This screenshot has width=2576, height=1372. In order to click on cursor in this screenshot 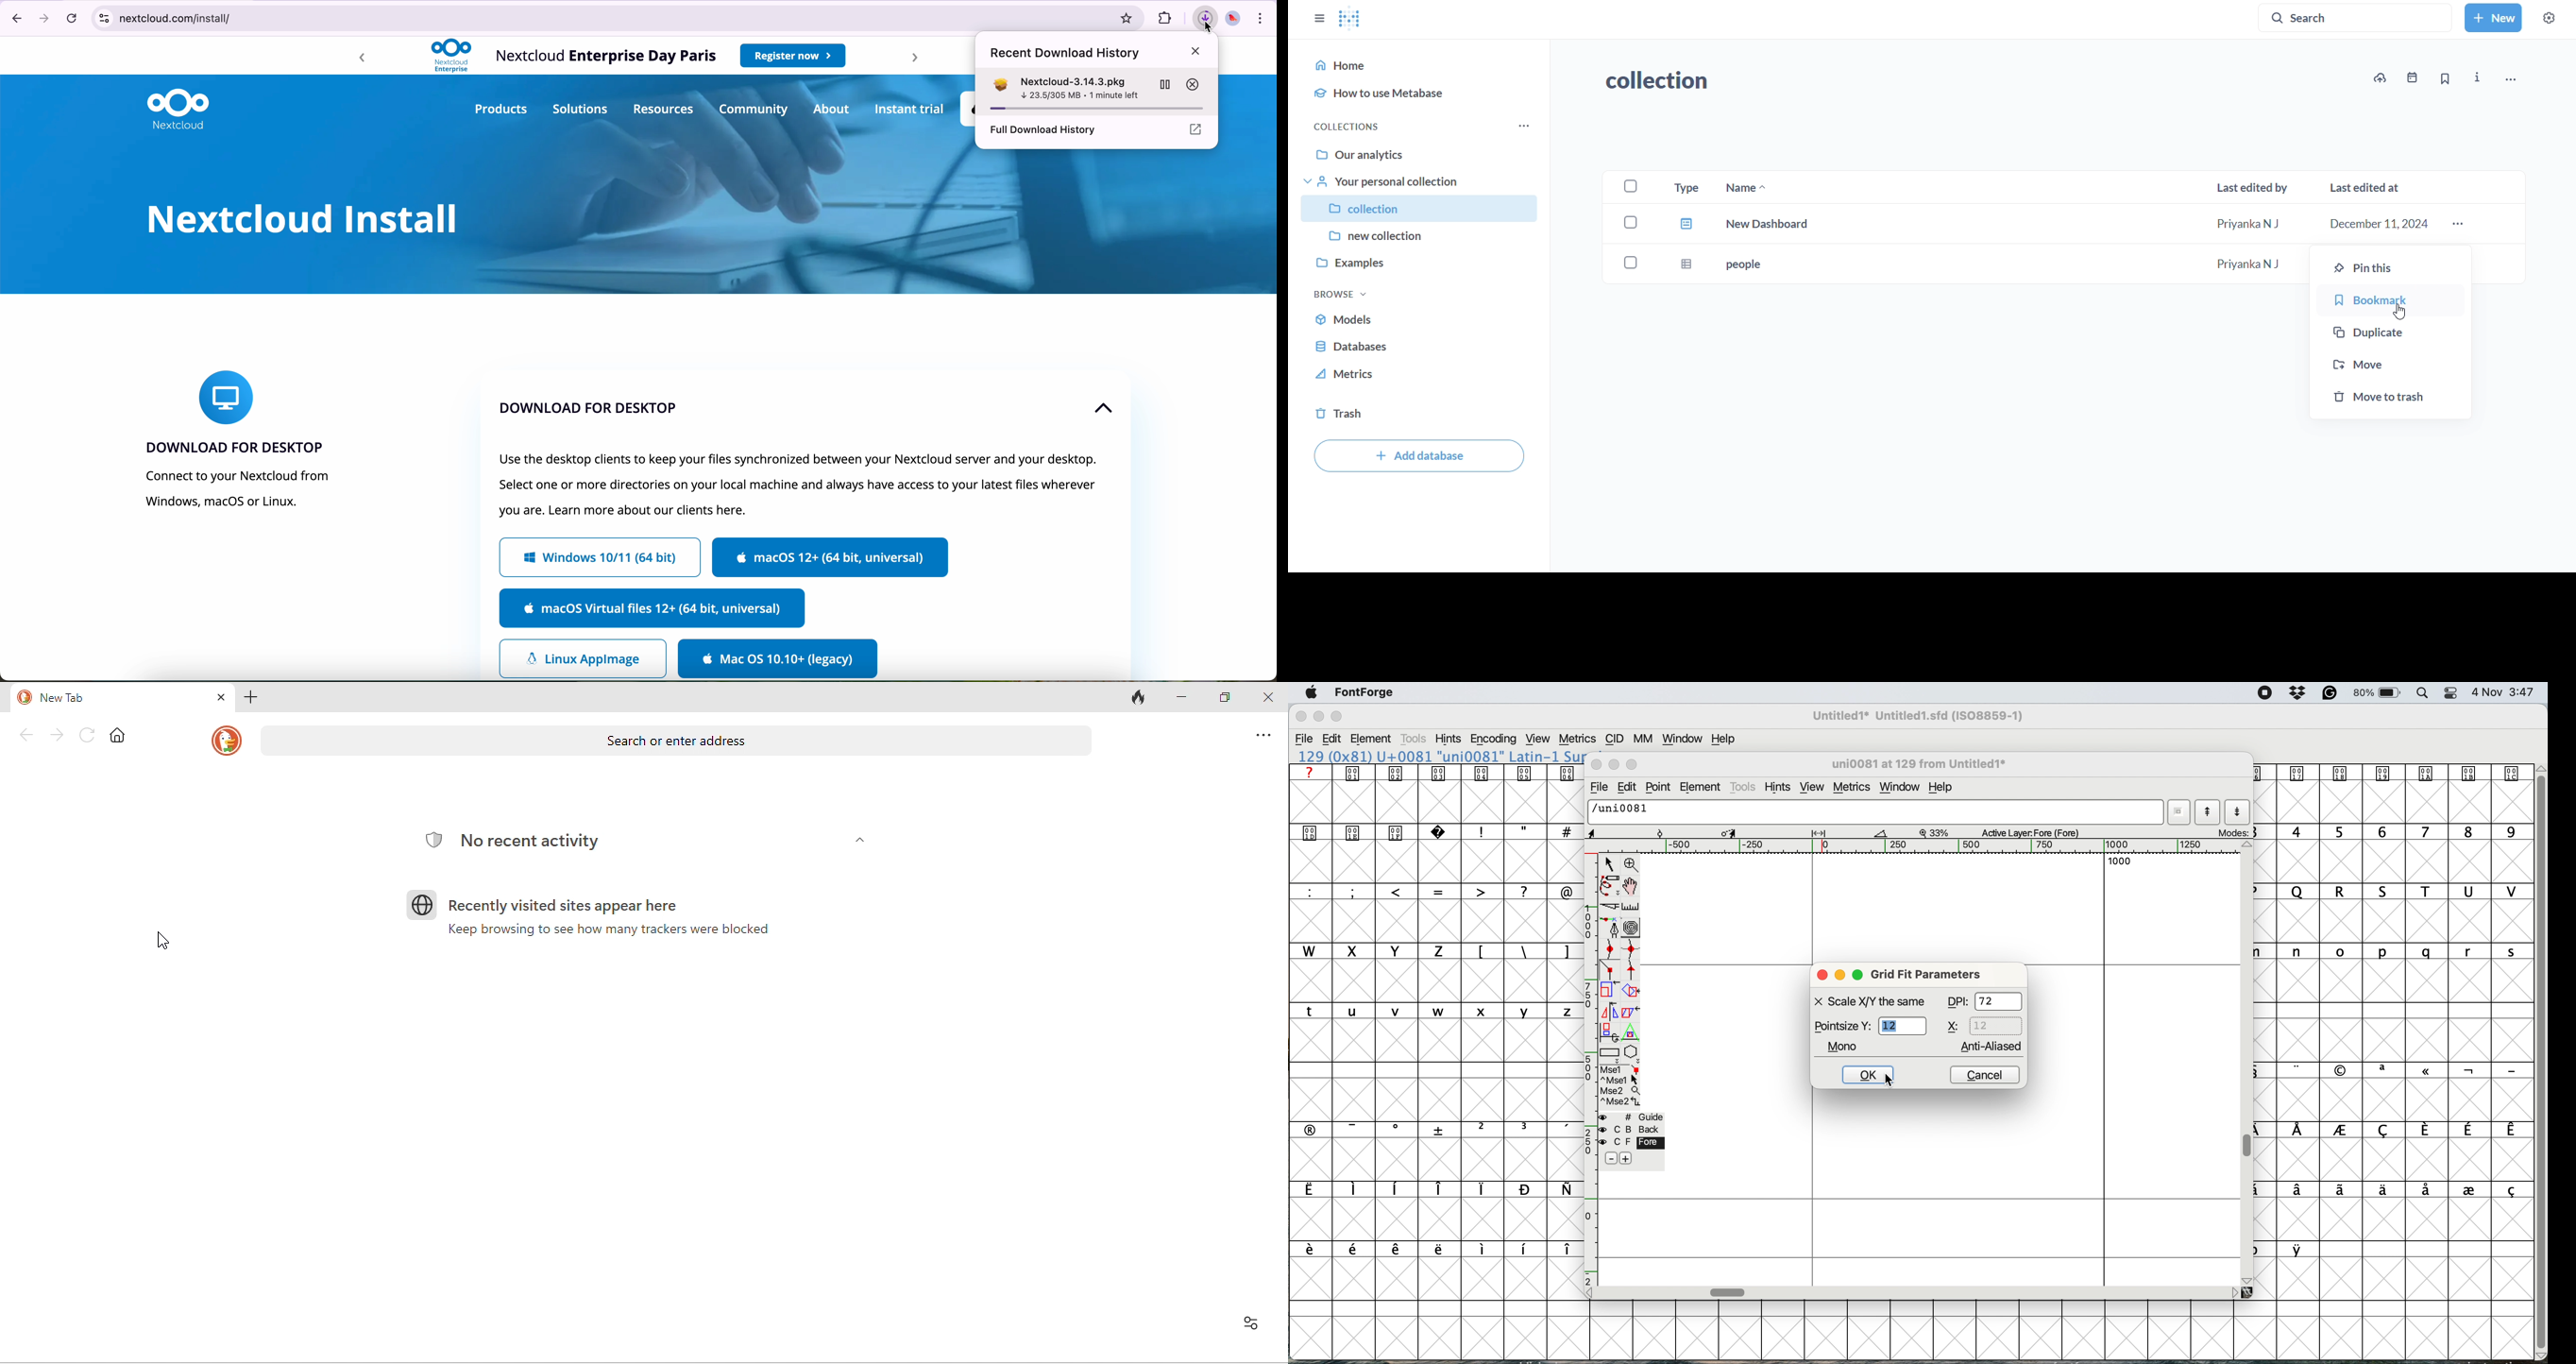, I will do `click(1206, 17)`.